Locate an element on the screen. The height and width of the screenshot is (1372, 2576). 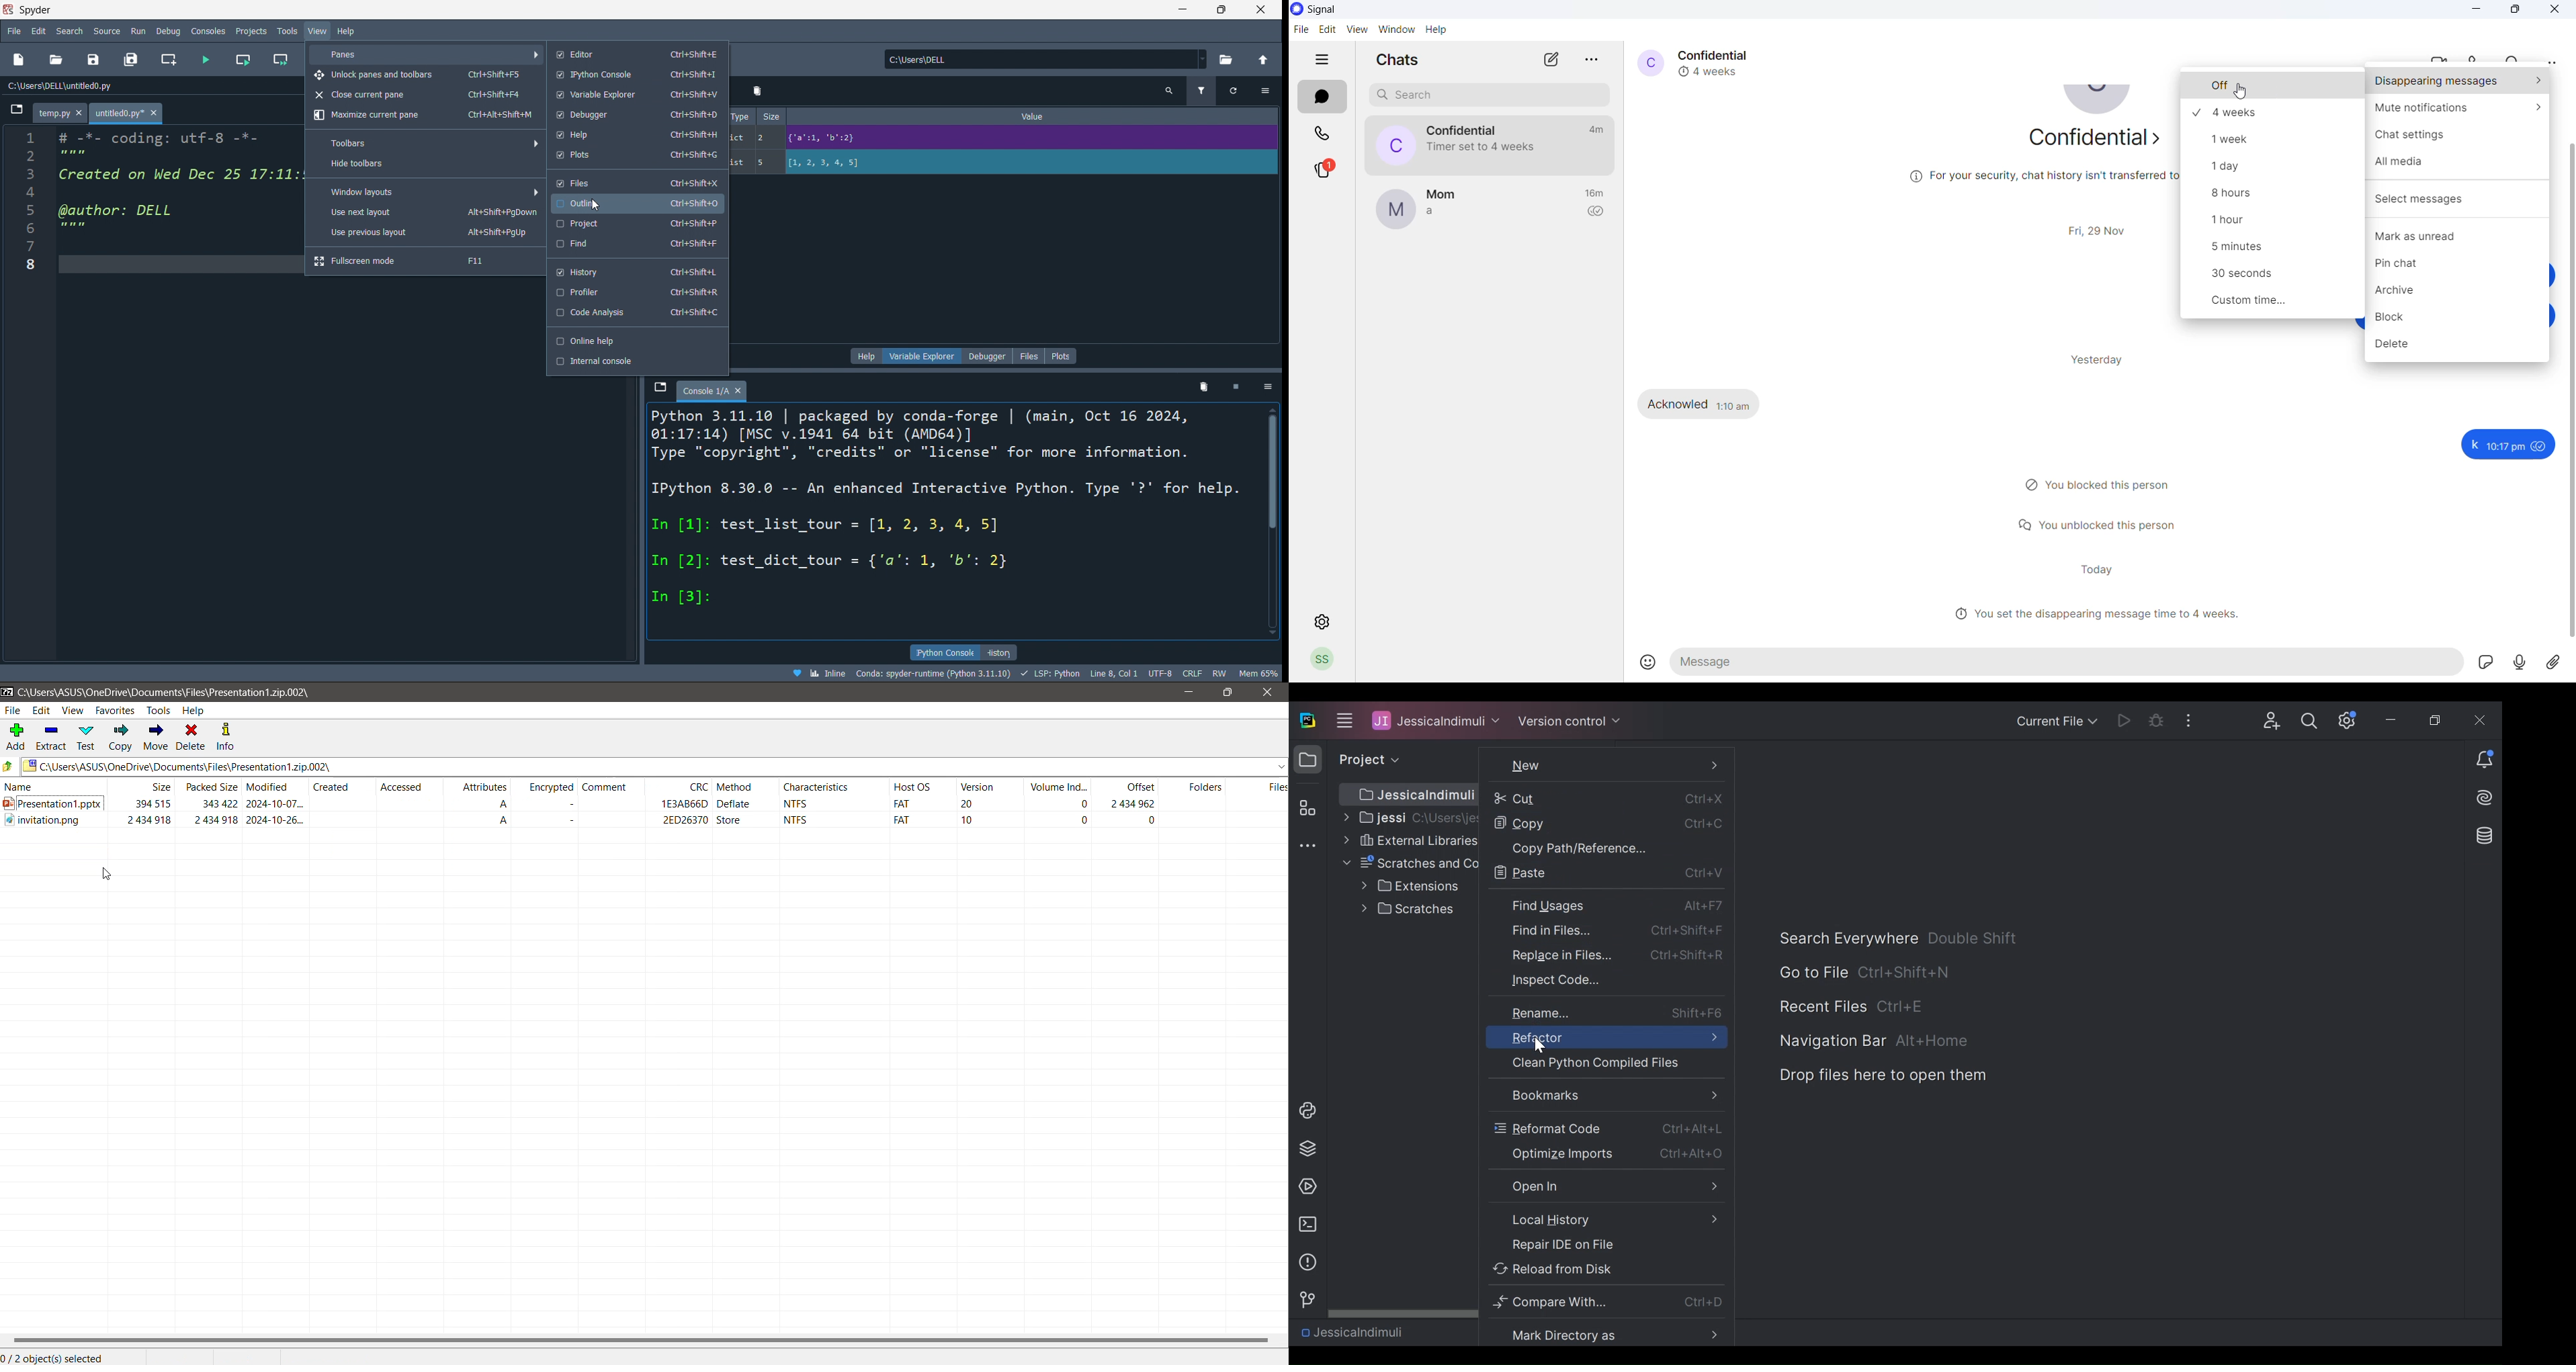
about profile is located at coordinates (2091, 141).